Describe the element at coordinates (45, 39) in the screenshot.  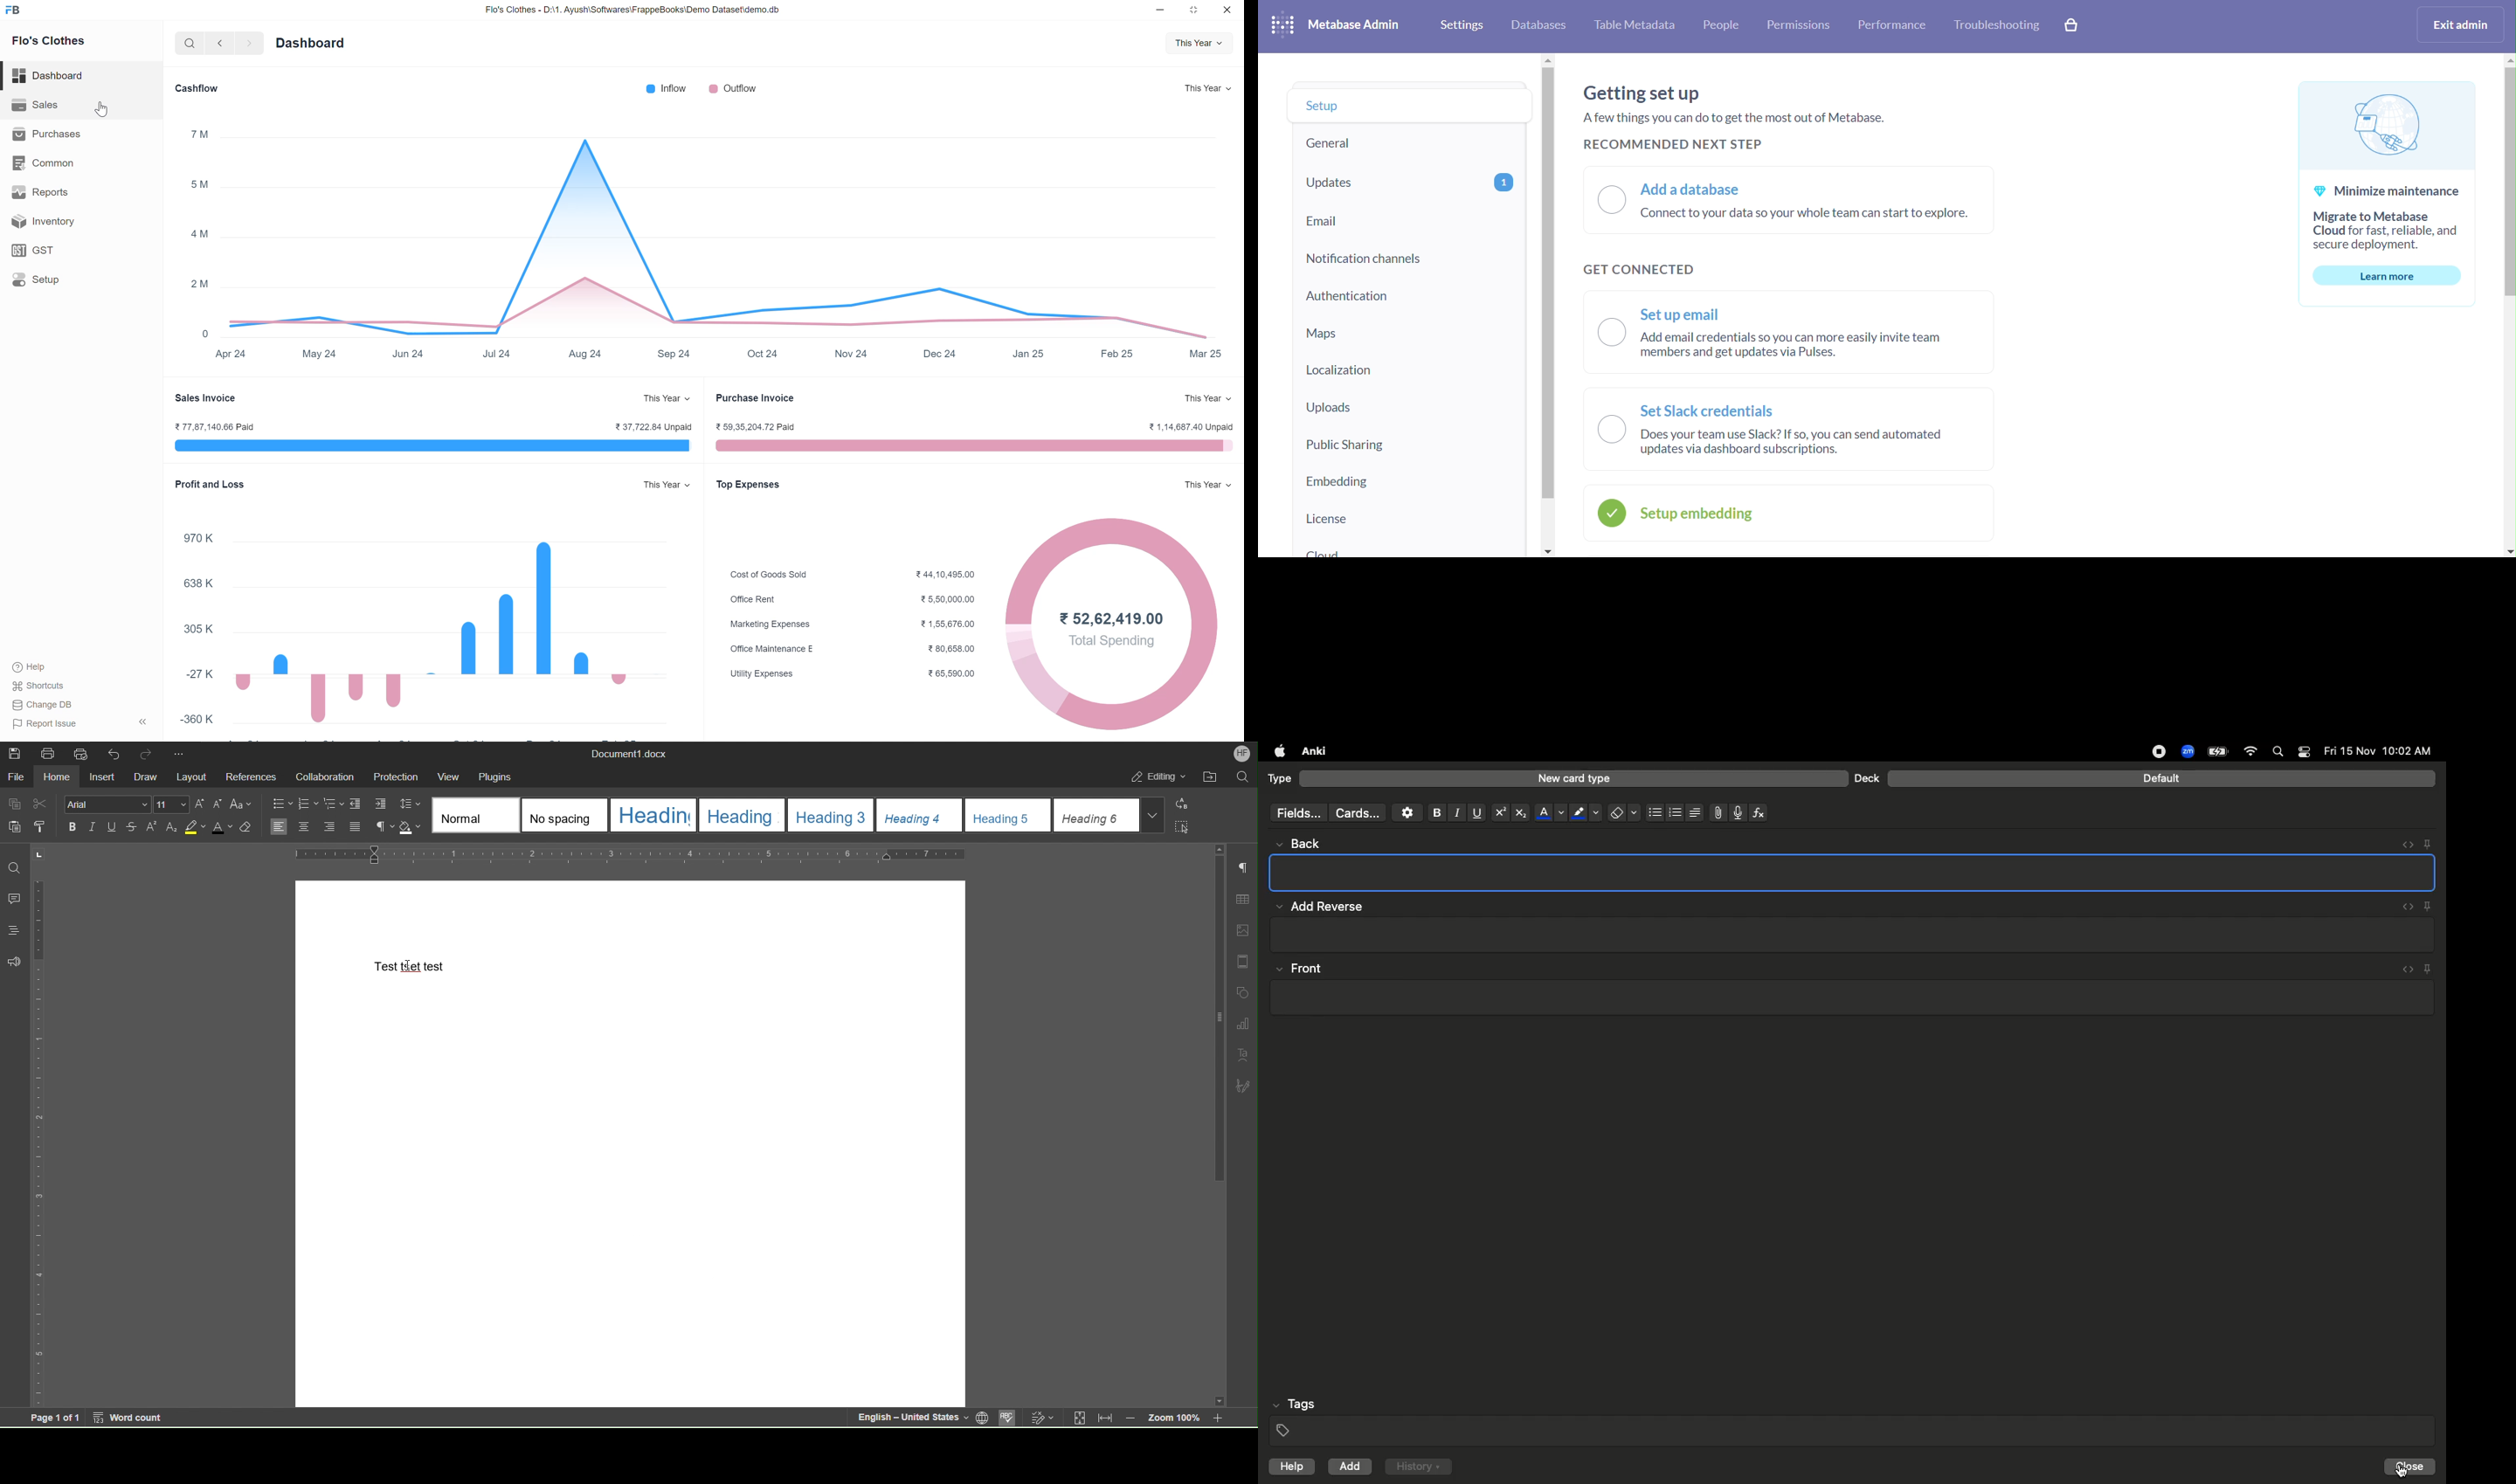
I see `Flo's Clothes` at that location.